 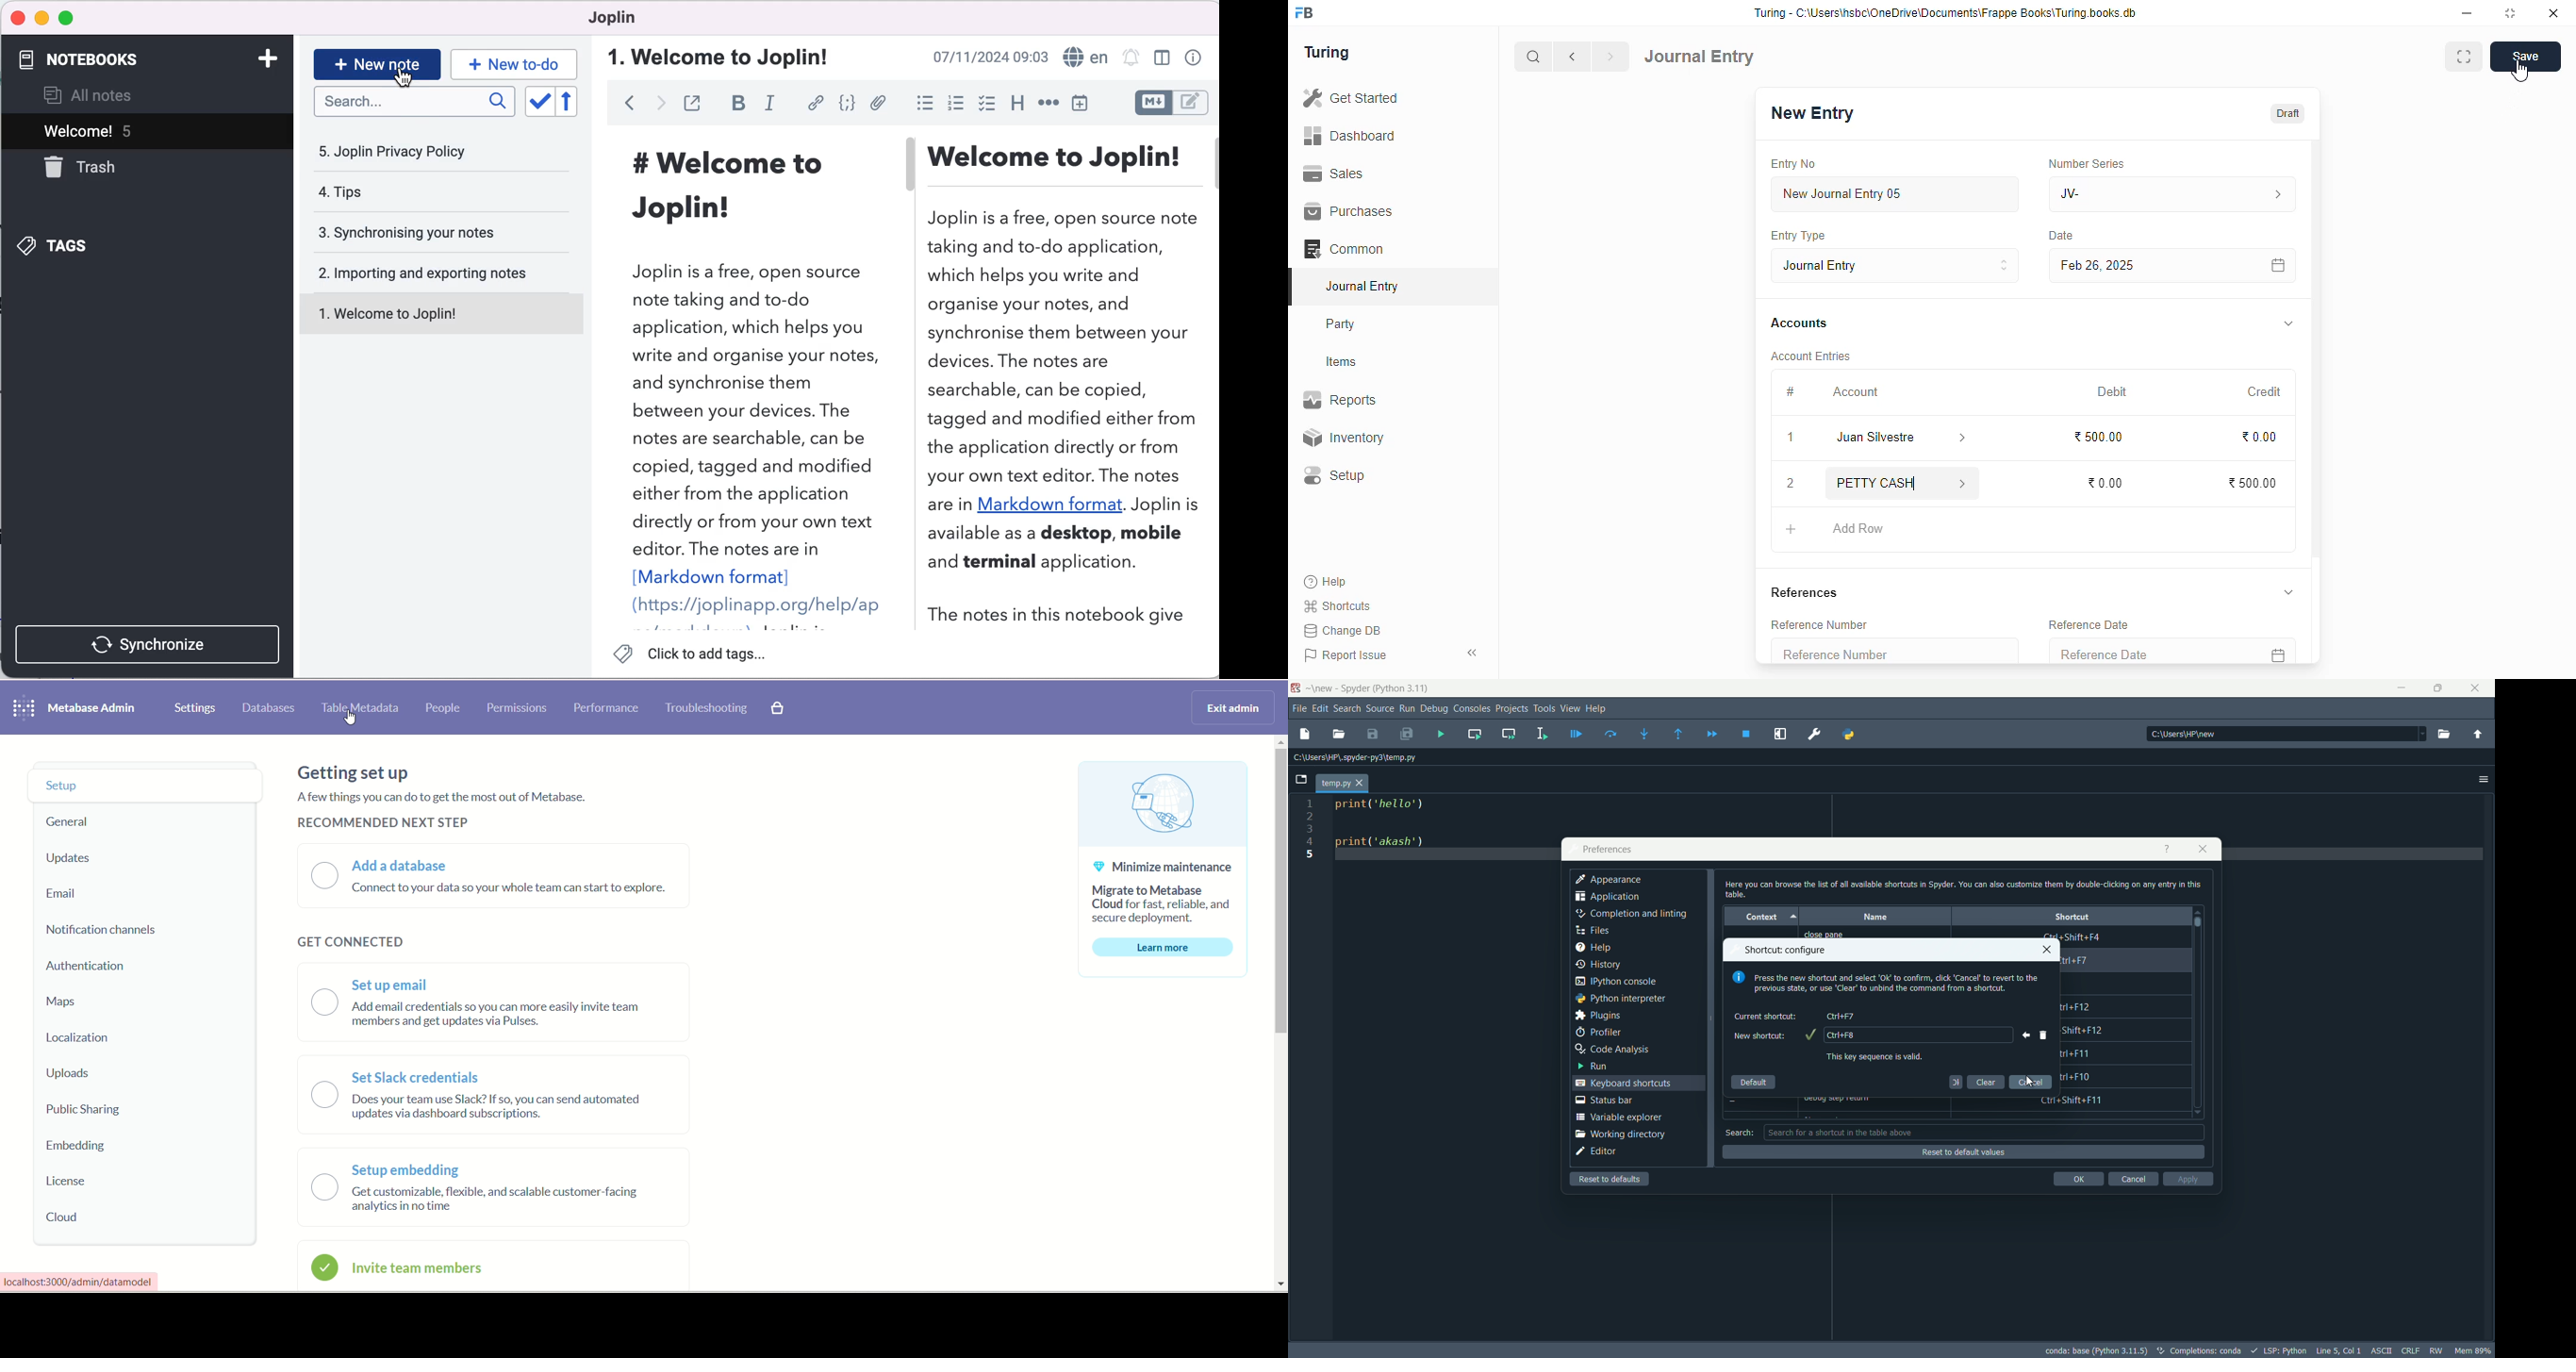 I want to click on note properties, so click(x=1192, y=58).